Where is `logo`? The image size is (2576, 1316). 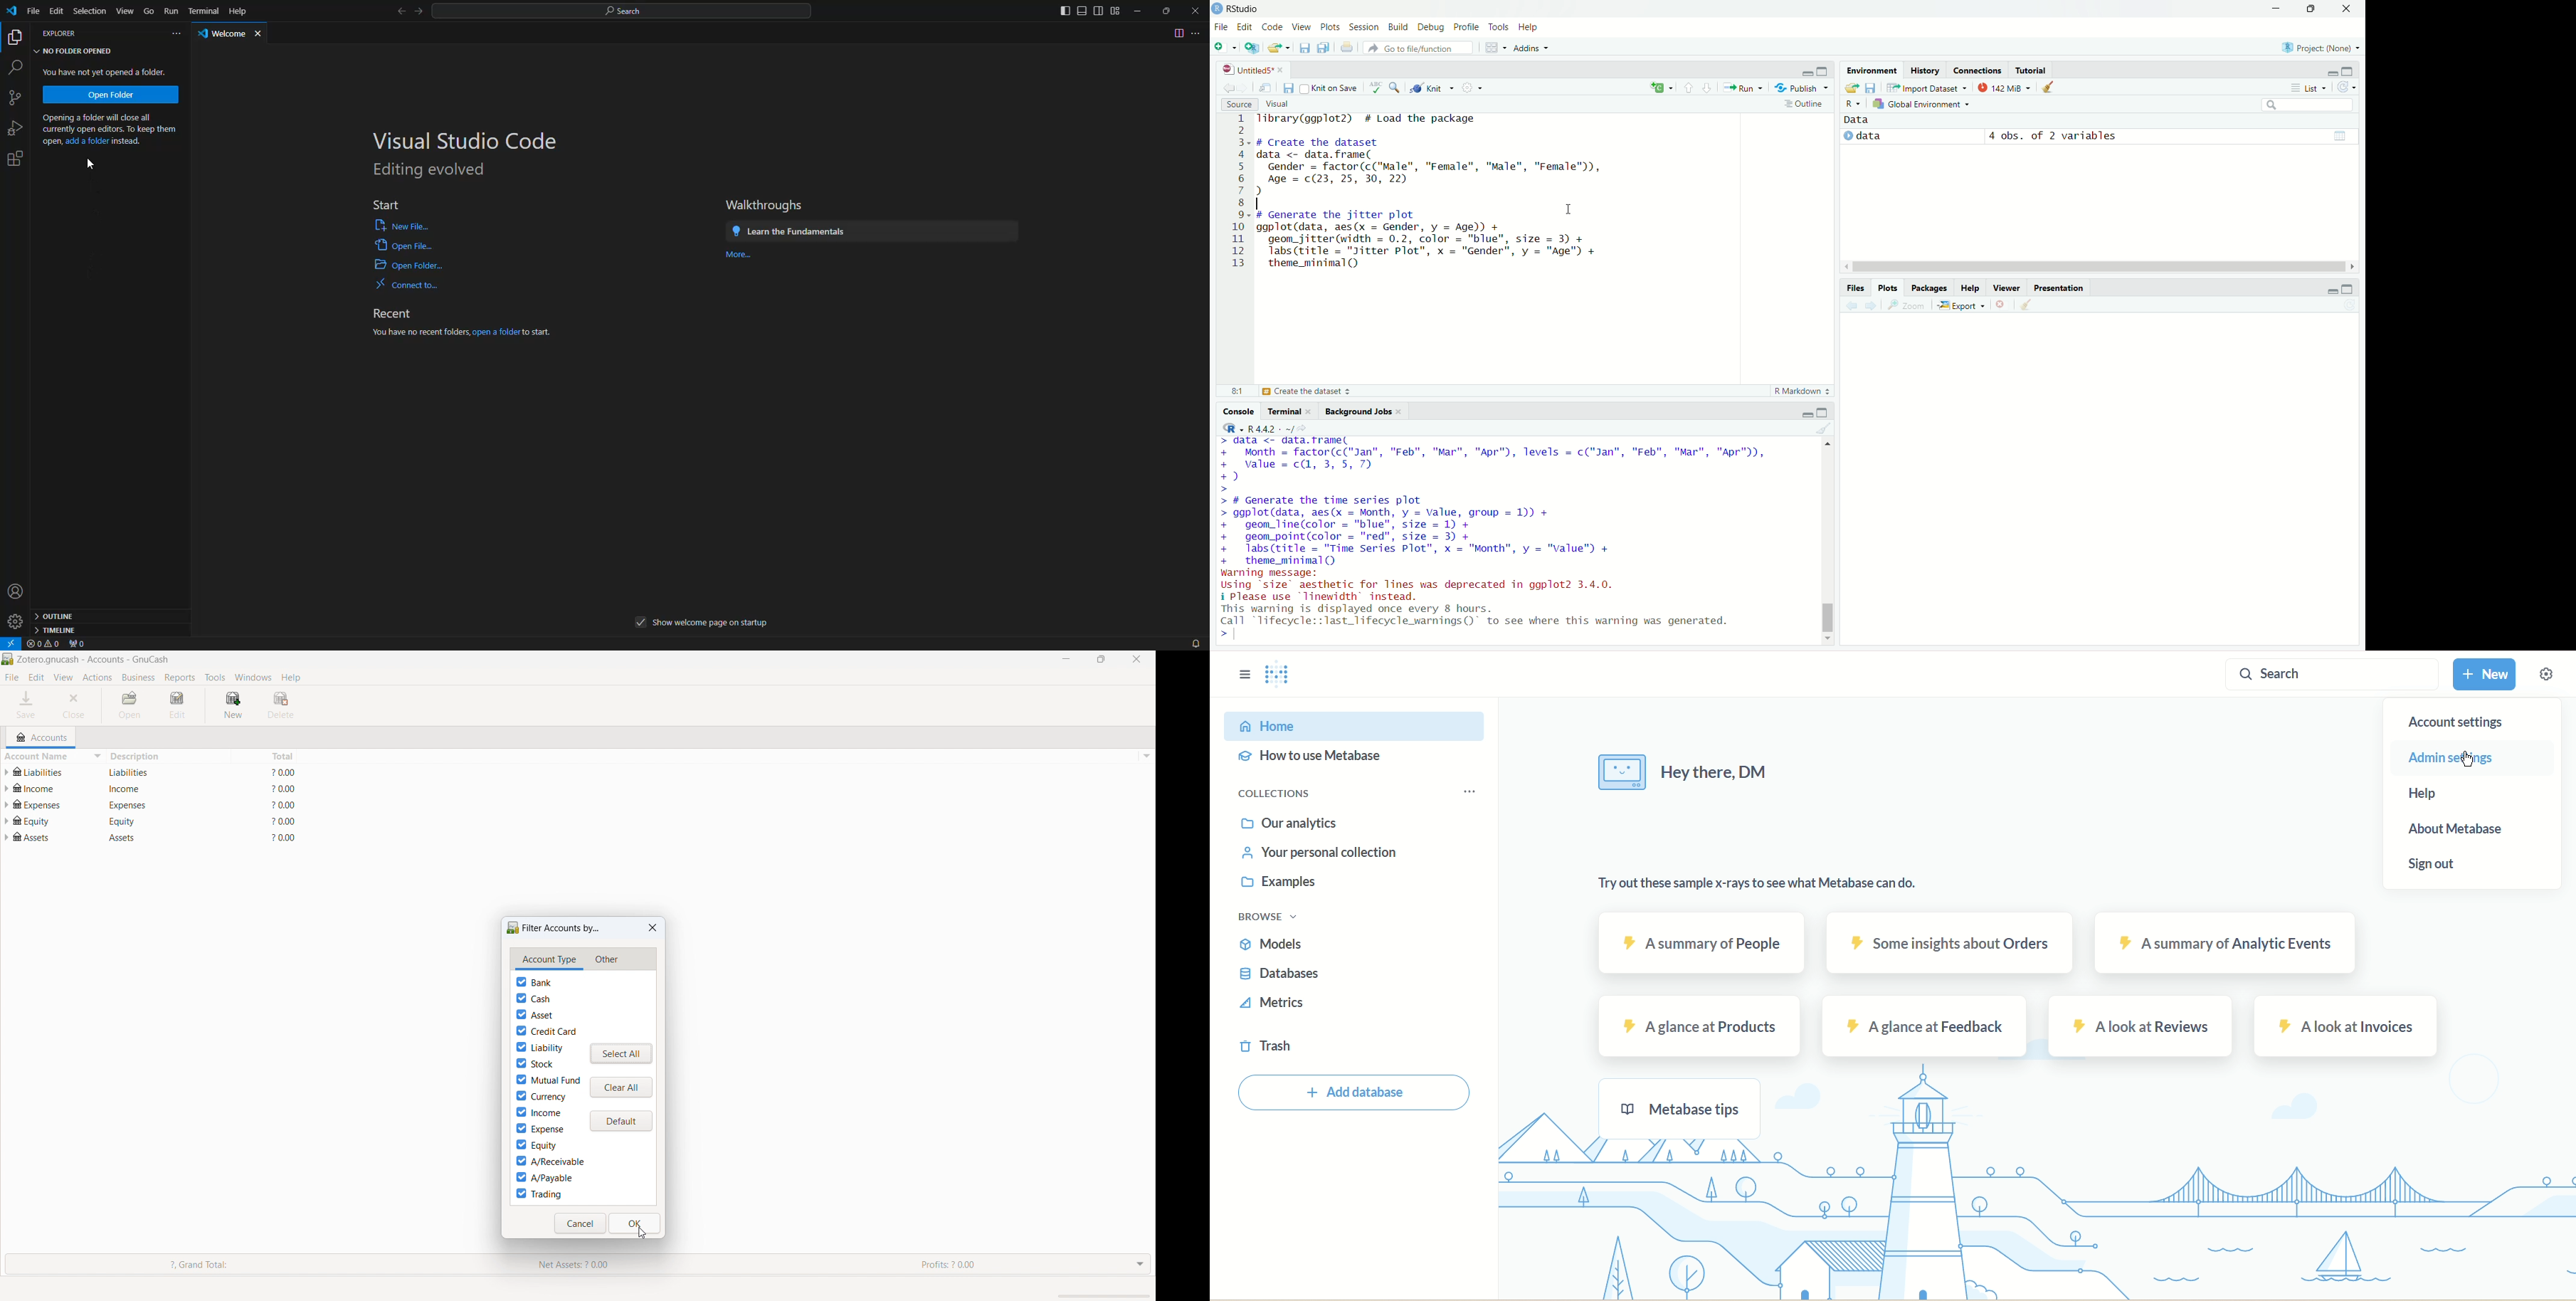 logo is located at coordinates (1217, 9).